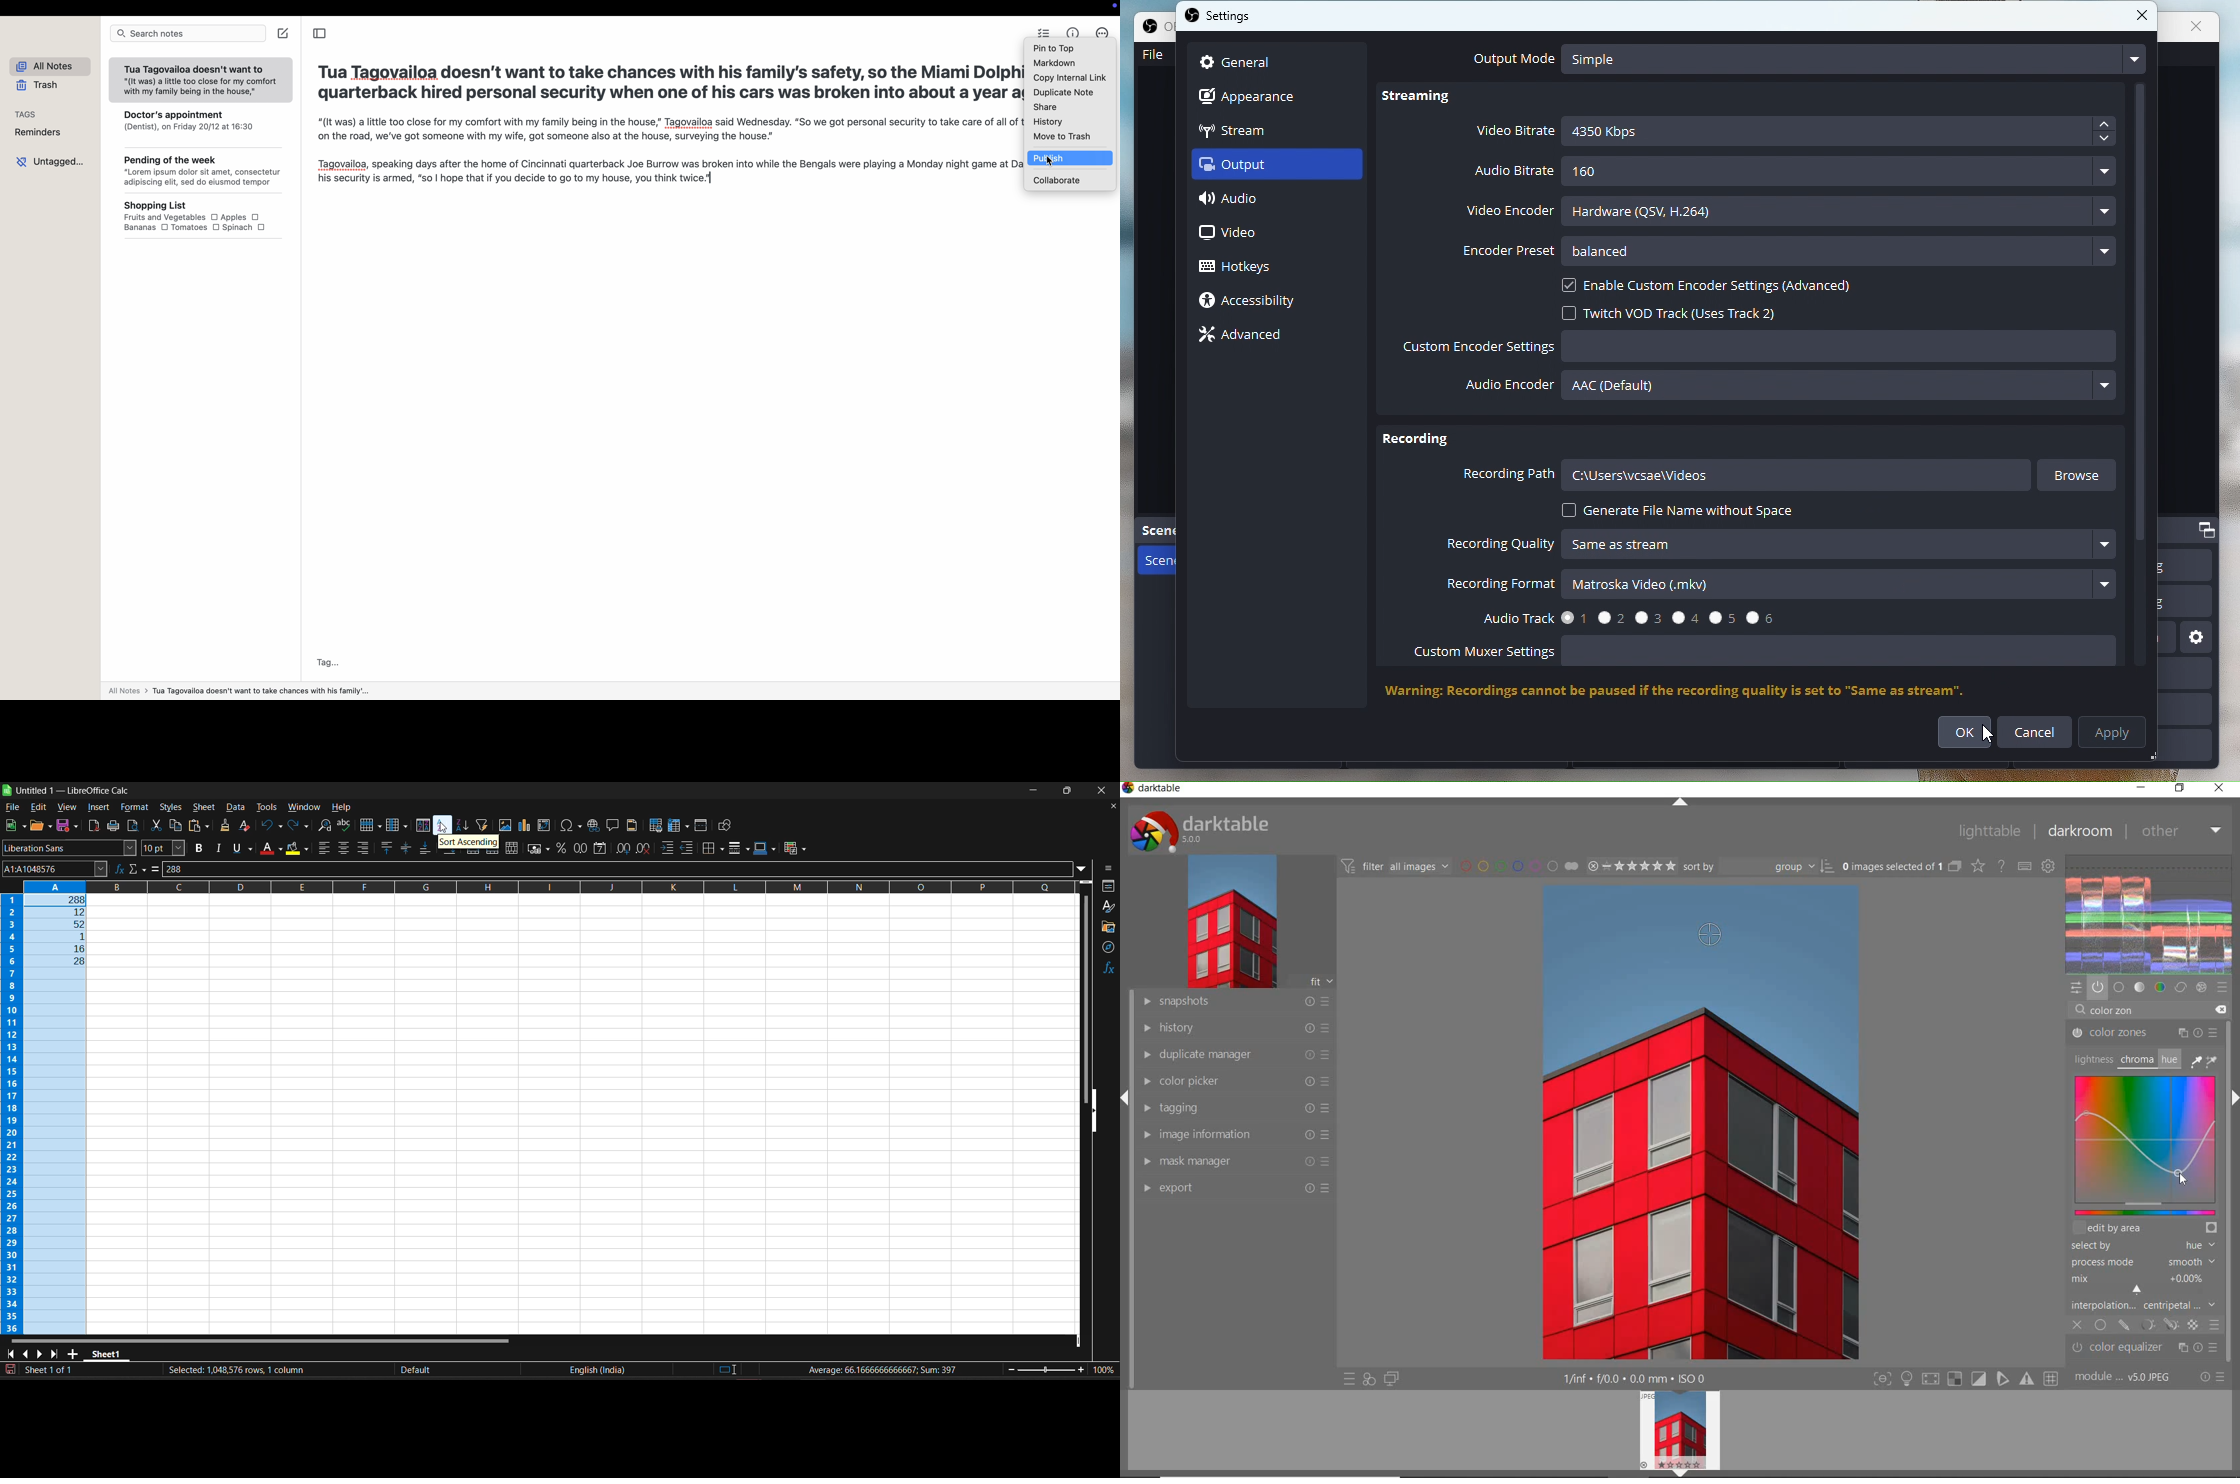  What do you see at coordinates (1251, 168) in the screenshot?
I see `output` at bounding box center [1251, 168].